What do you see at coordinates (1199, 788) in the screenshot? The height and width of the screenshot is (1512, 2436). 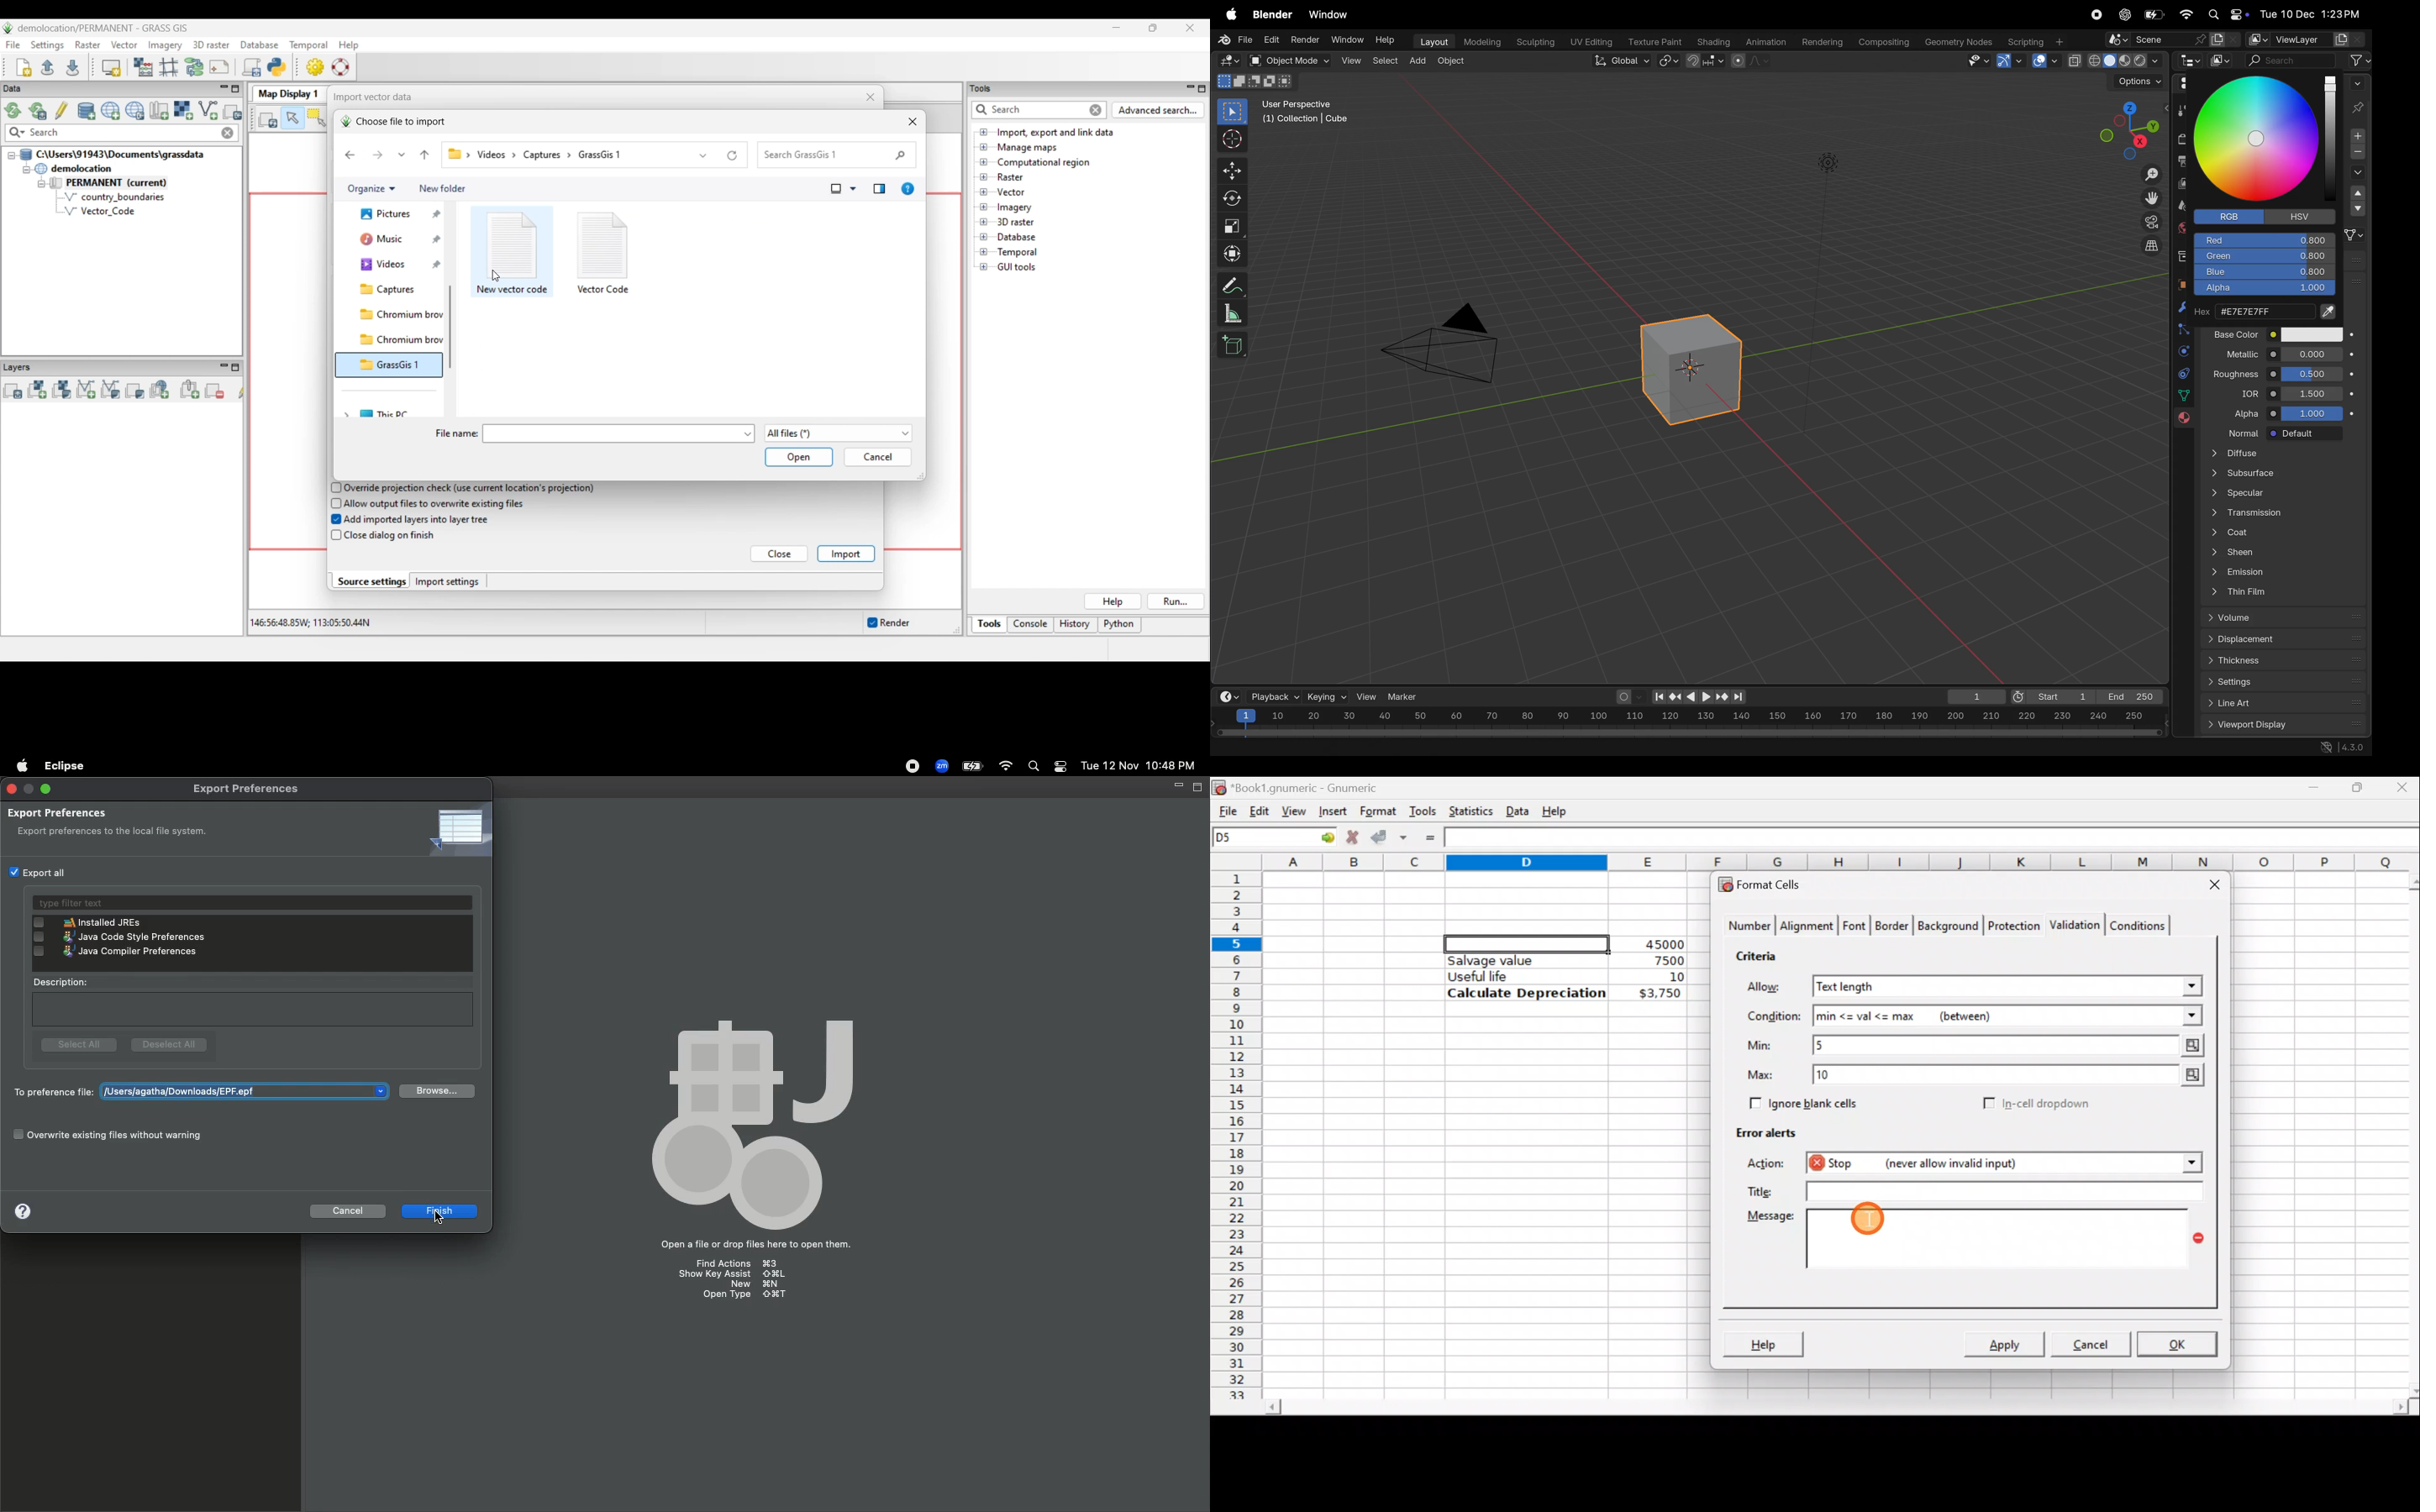 I see `Maximize` at bounding box center [1199, 788].